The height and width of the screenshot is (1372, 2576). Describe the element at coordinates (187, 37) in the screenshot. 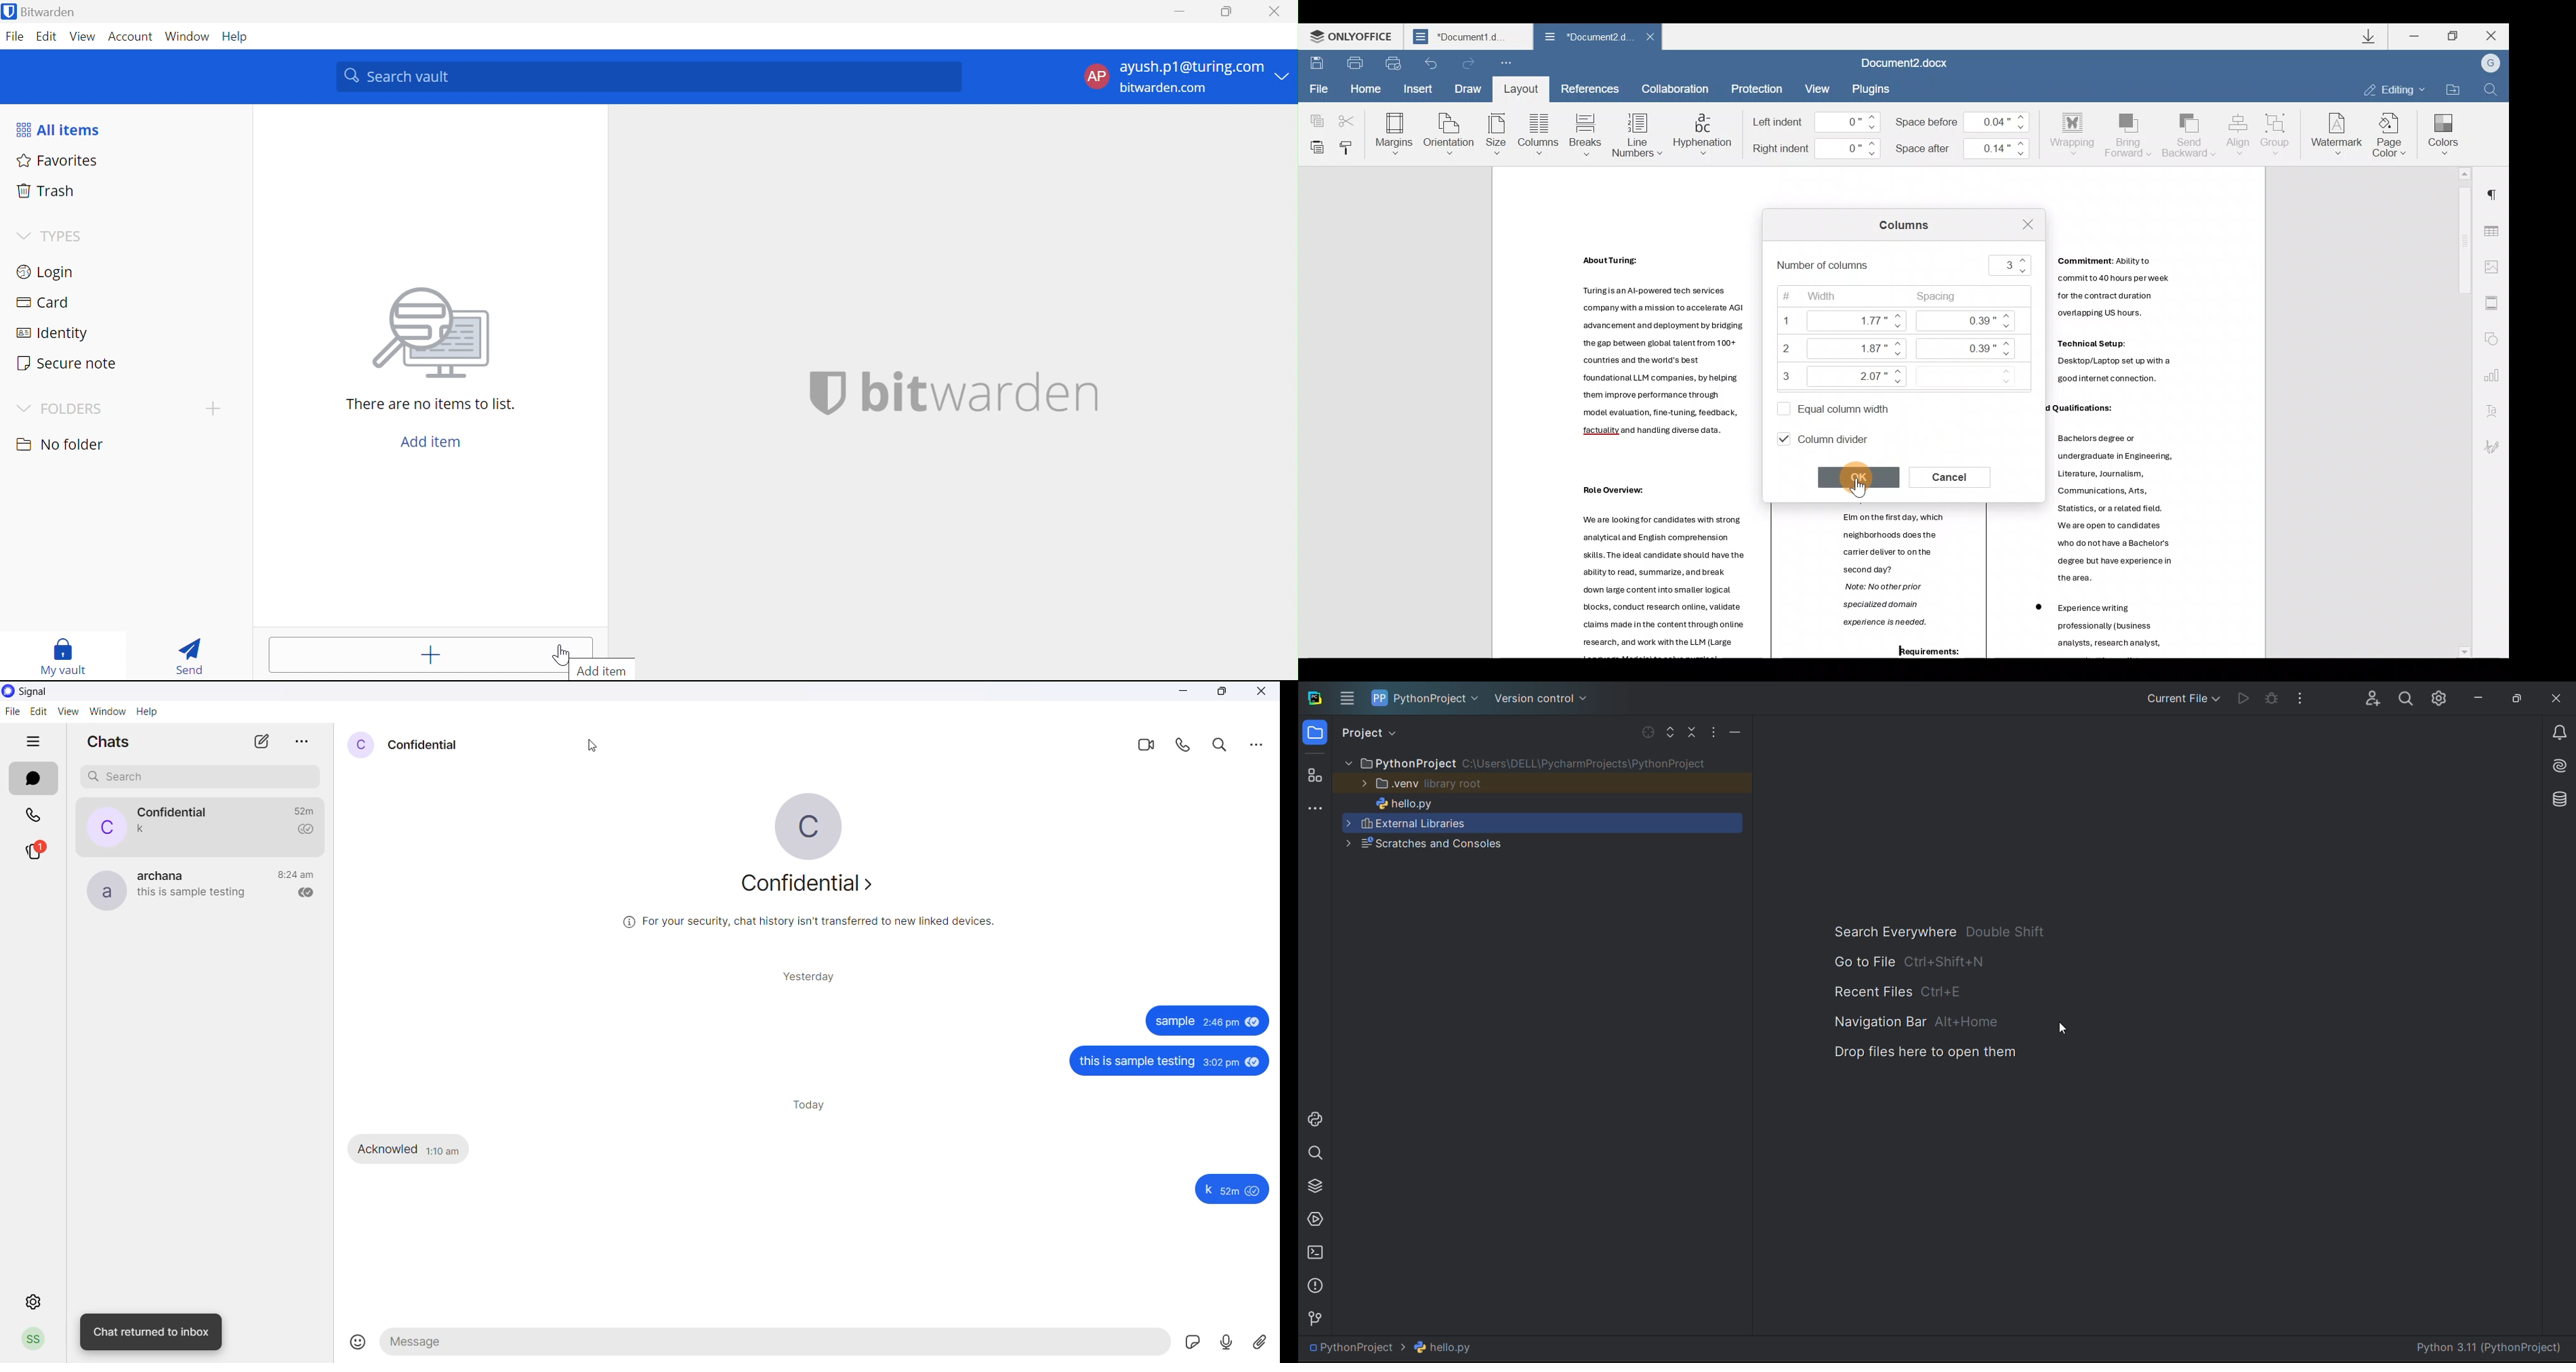

I see `Window` at that location.